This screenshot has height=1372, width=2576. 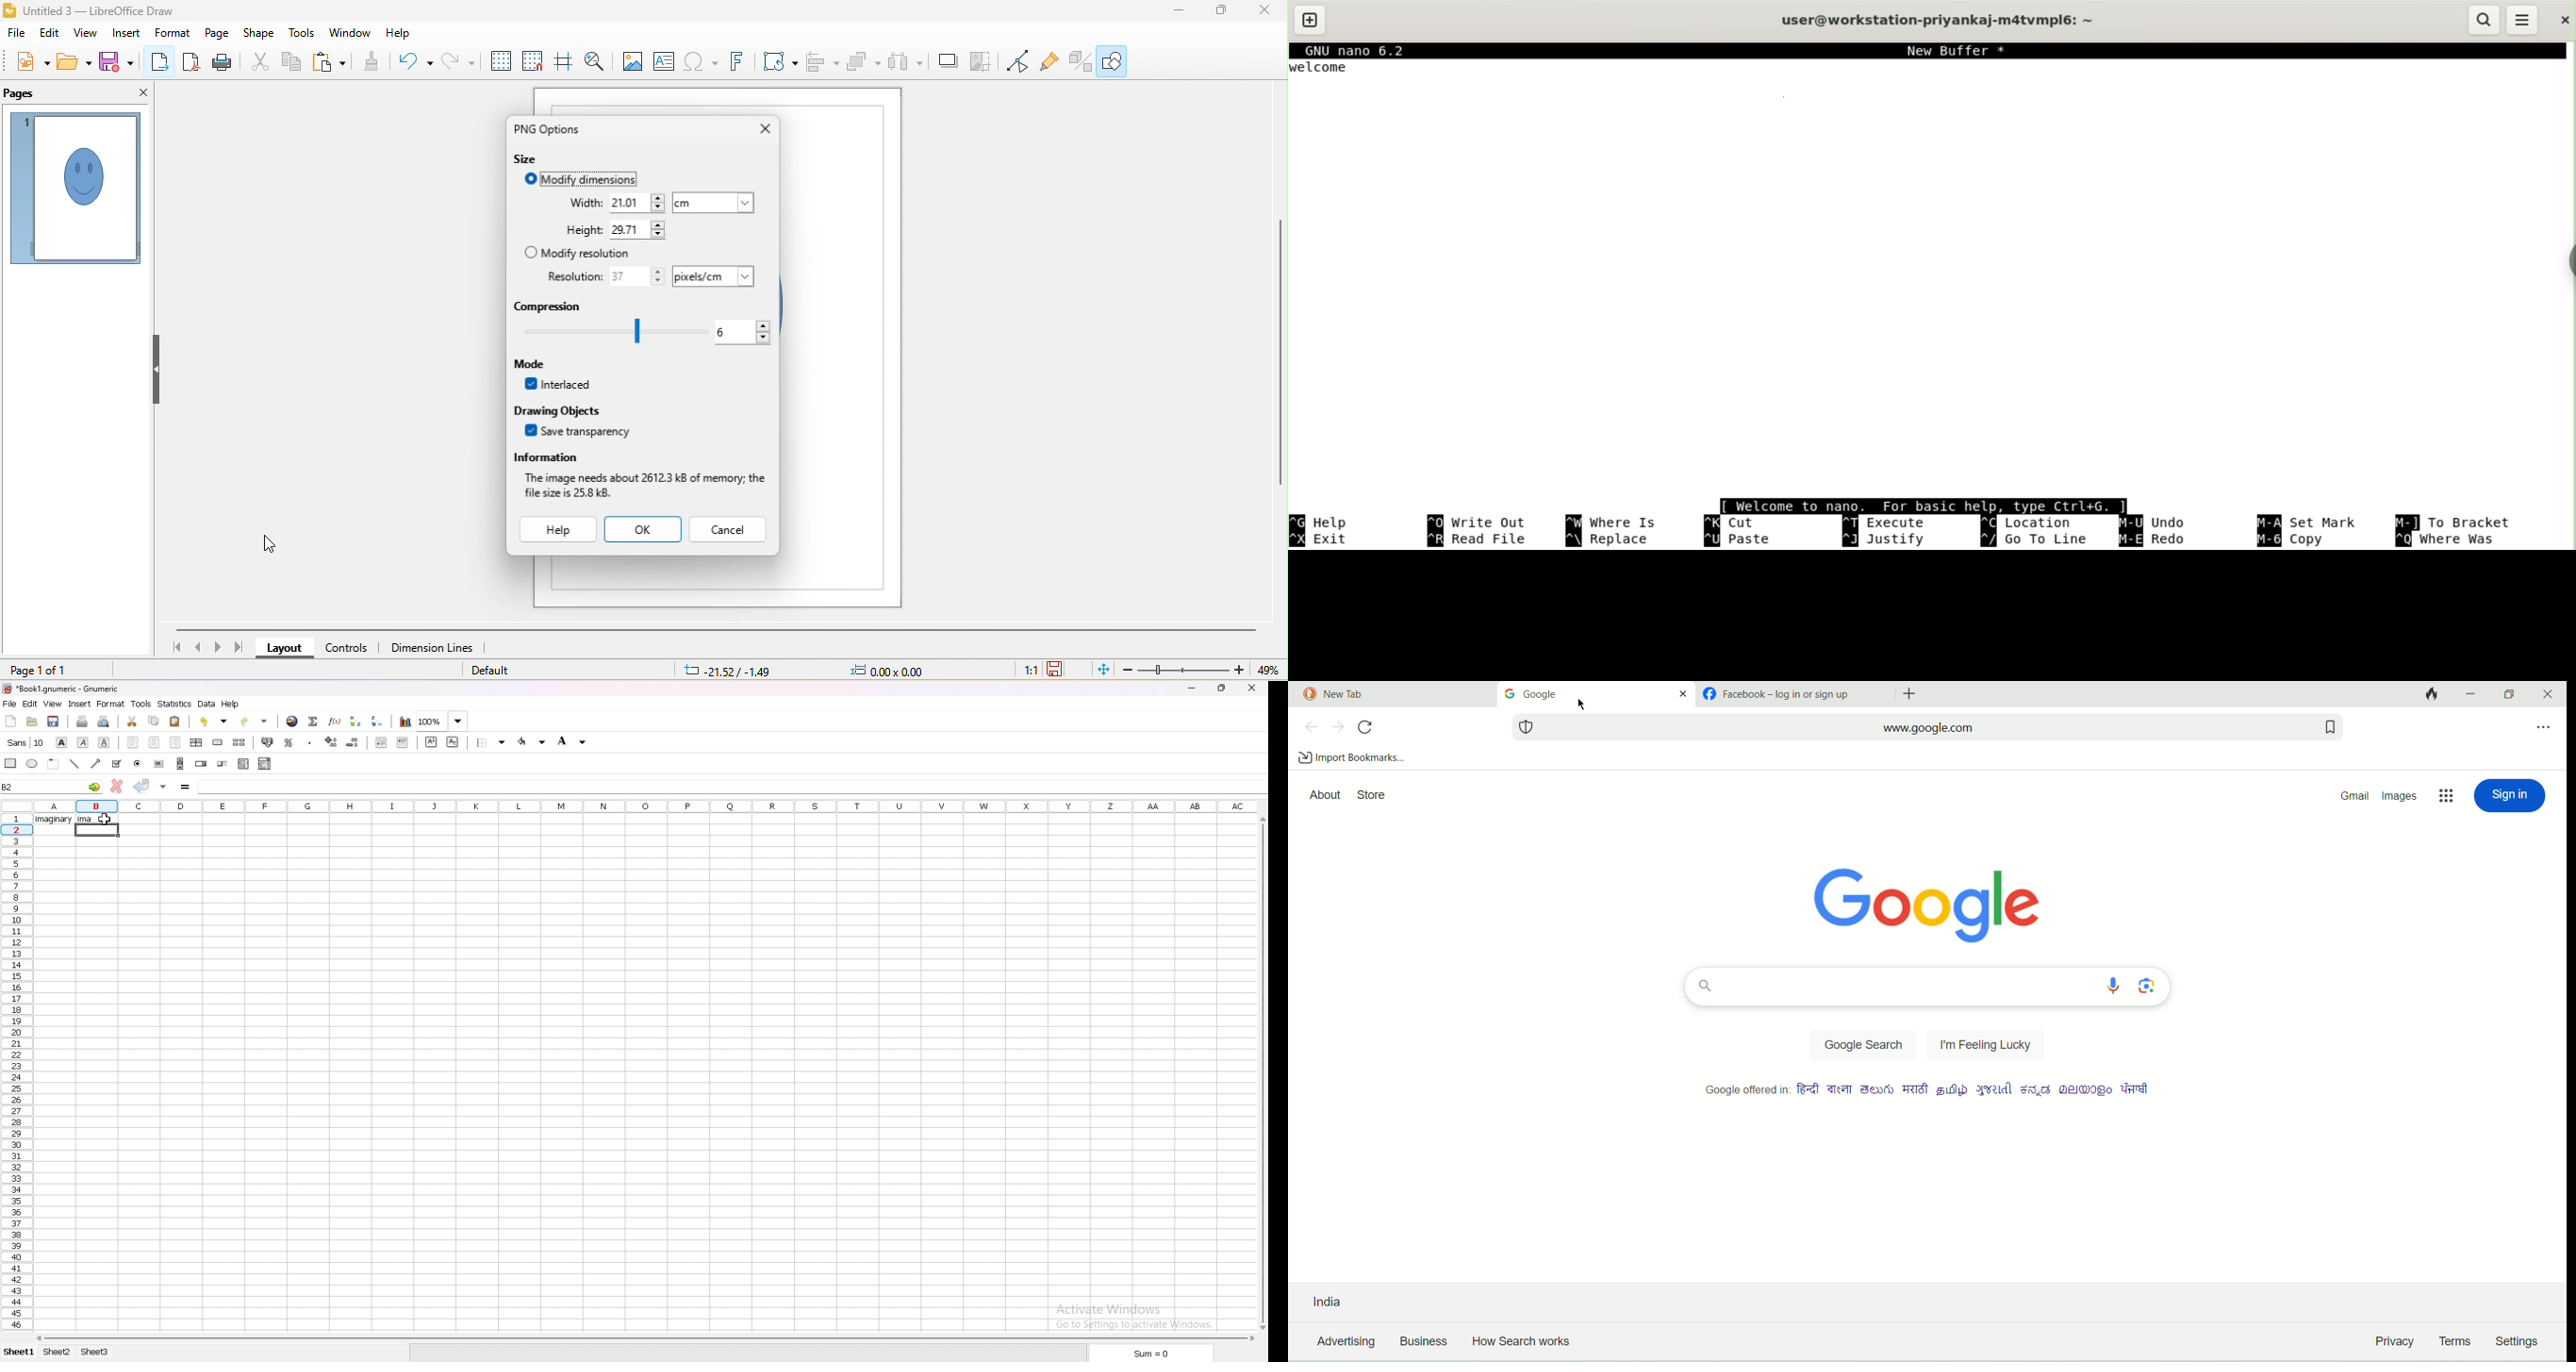 What do you see at coordinates (553, 131) in the screenshot?
I see `PNG options` at bounding box center [553, 131].